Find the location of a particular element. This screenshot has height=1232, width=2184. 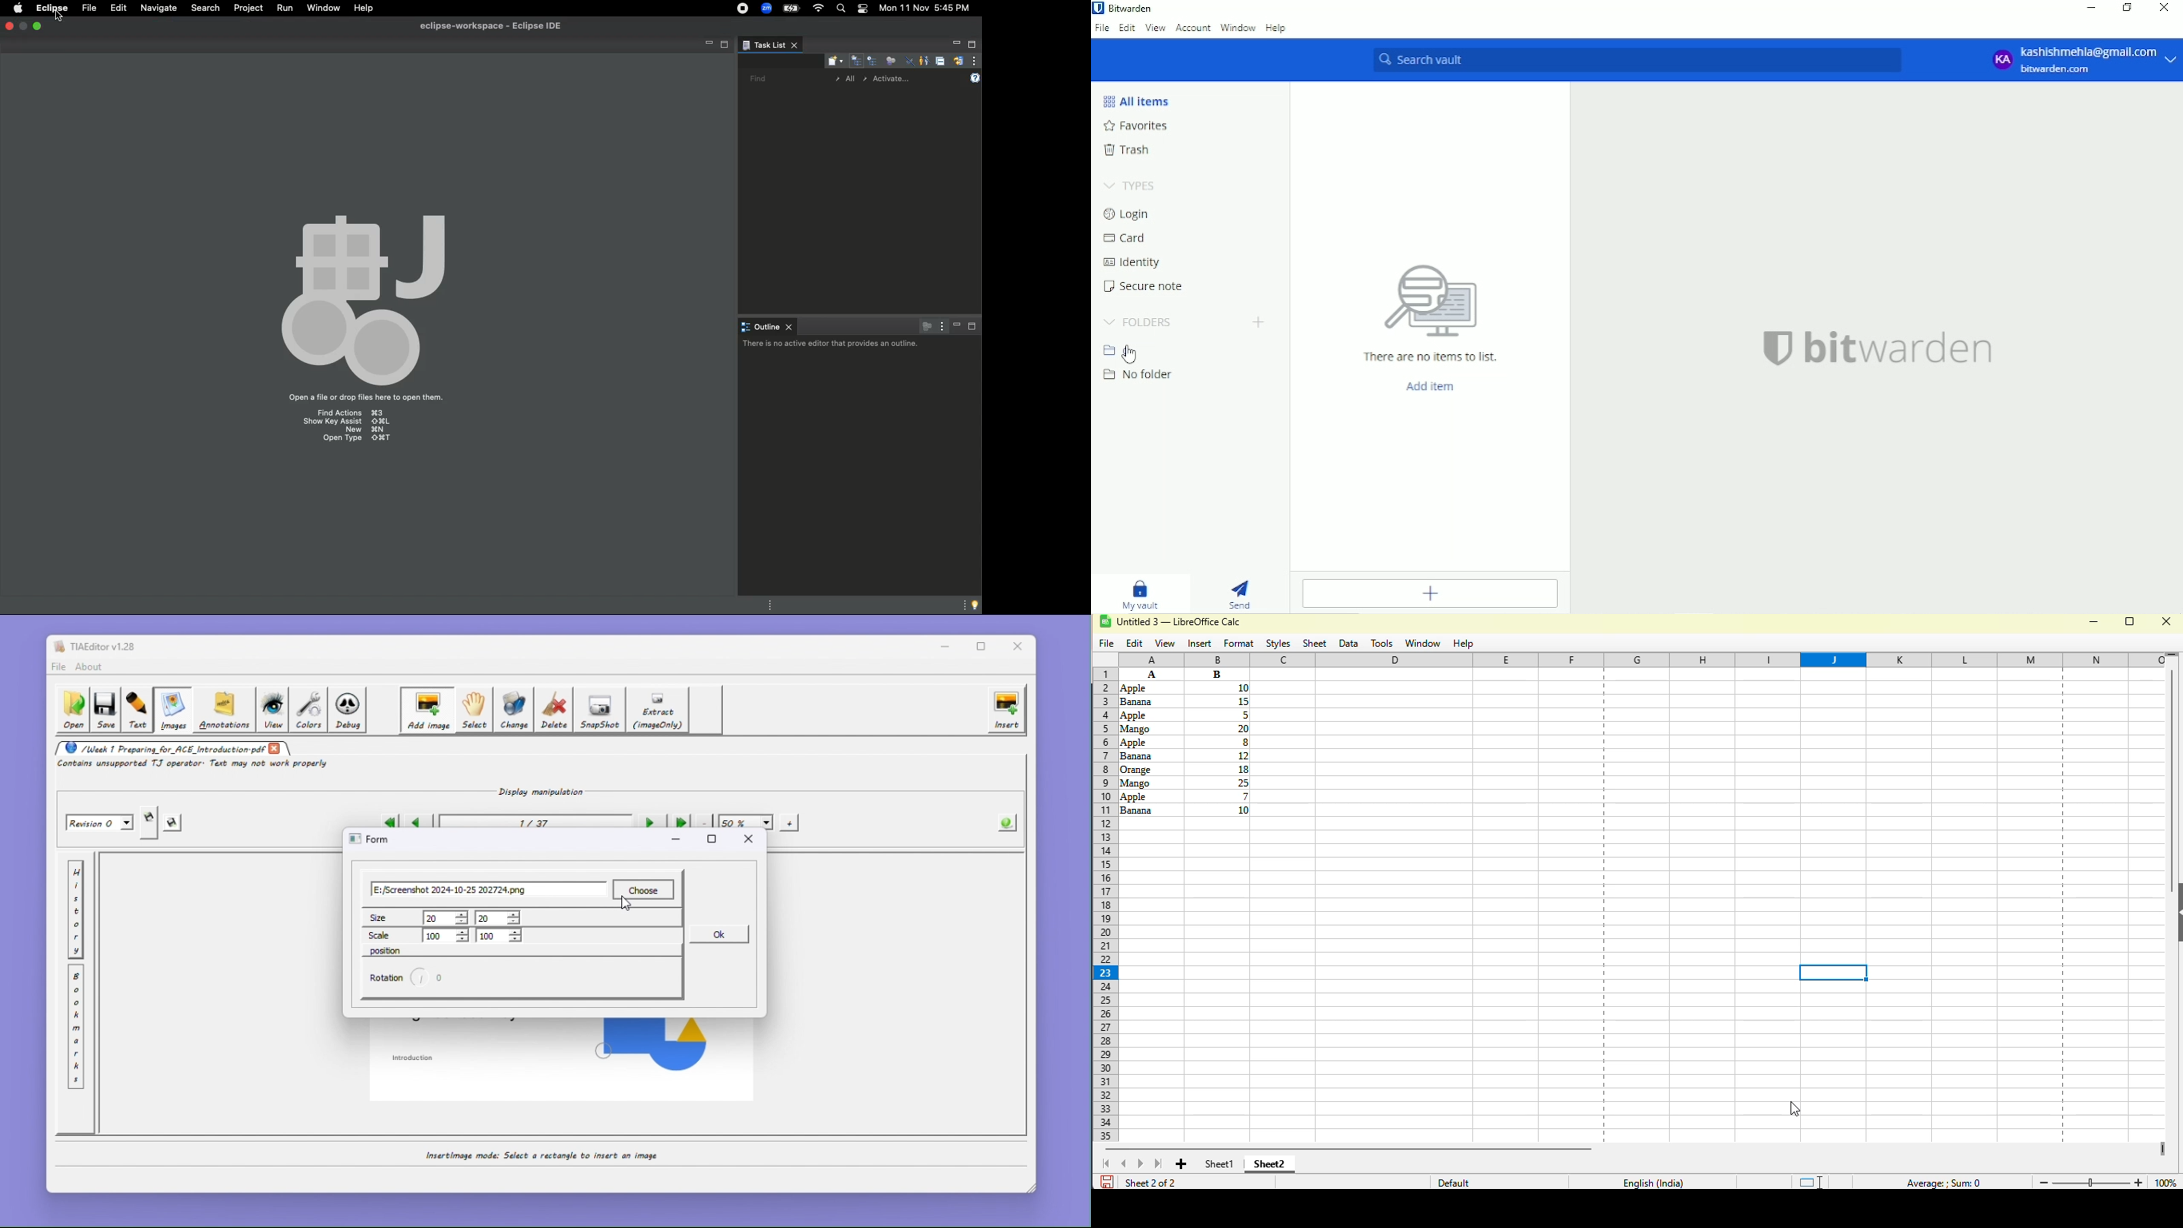

 is located at coordinates (1218, 768).